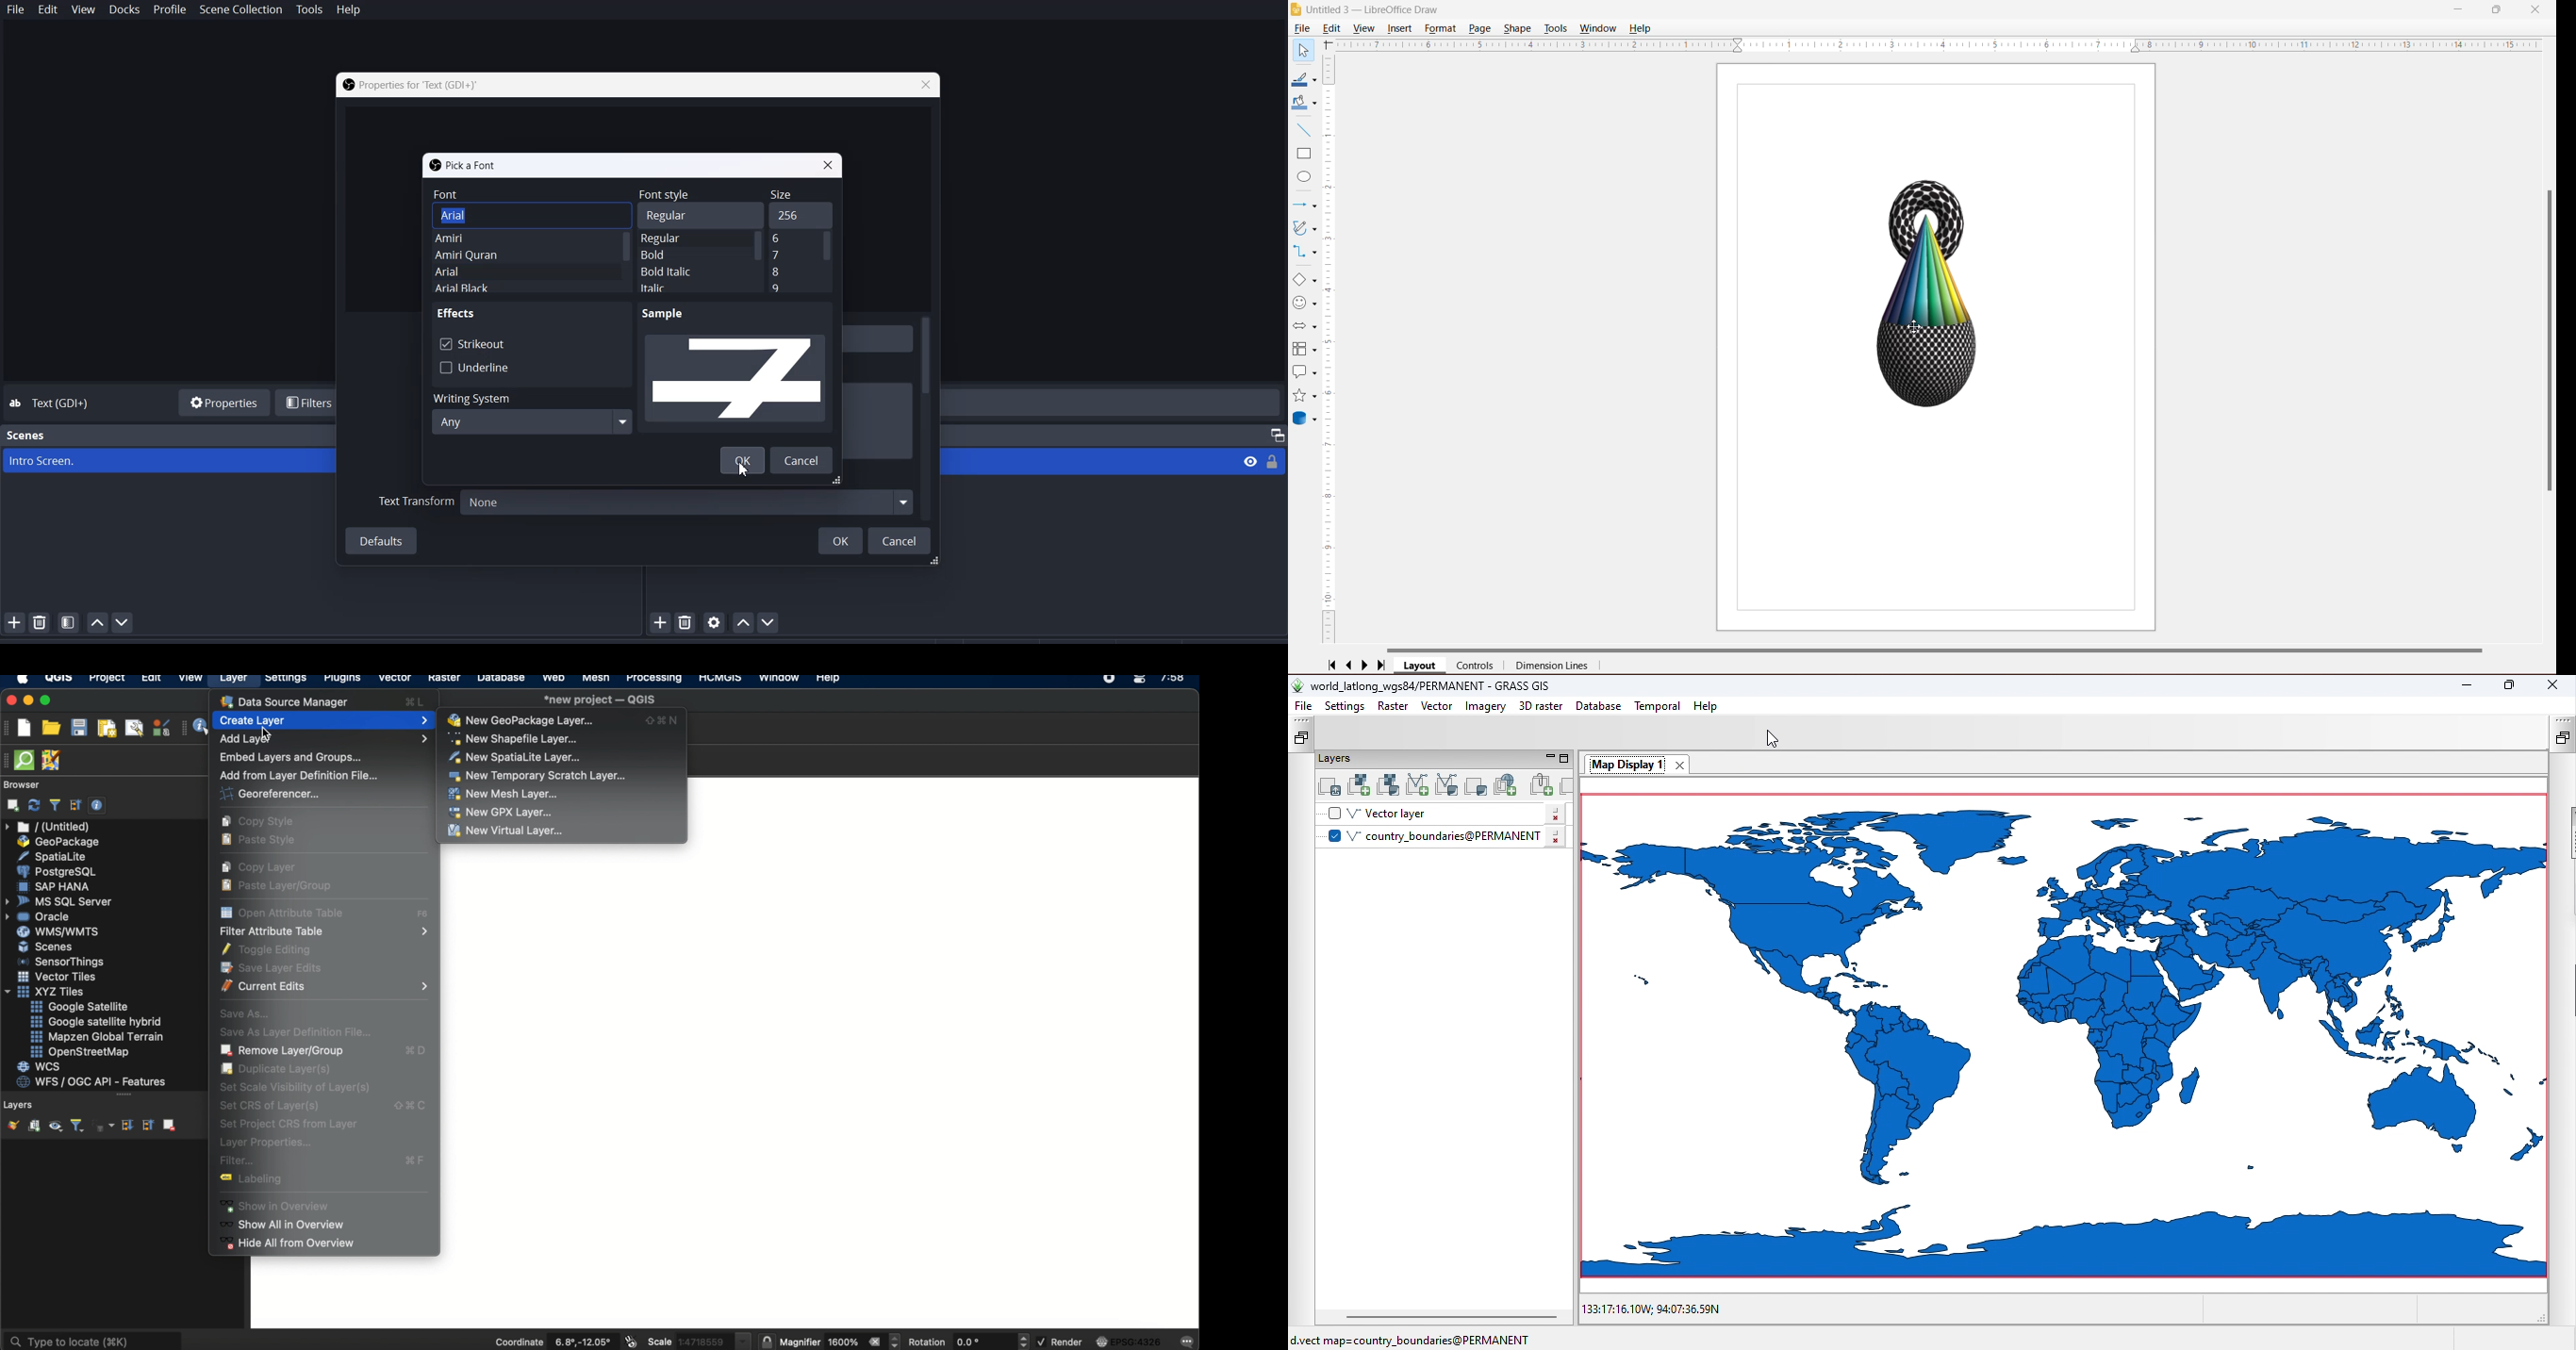  I want to click on Curves and Polygons, so click(1305, 228).